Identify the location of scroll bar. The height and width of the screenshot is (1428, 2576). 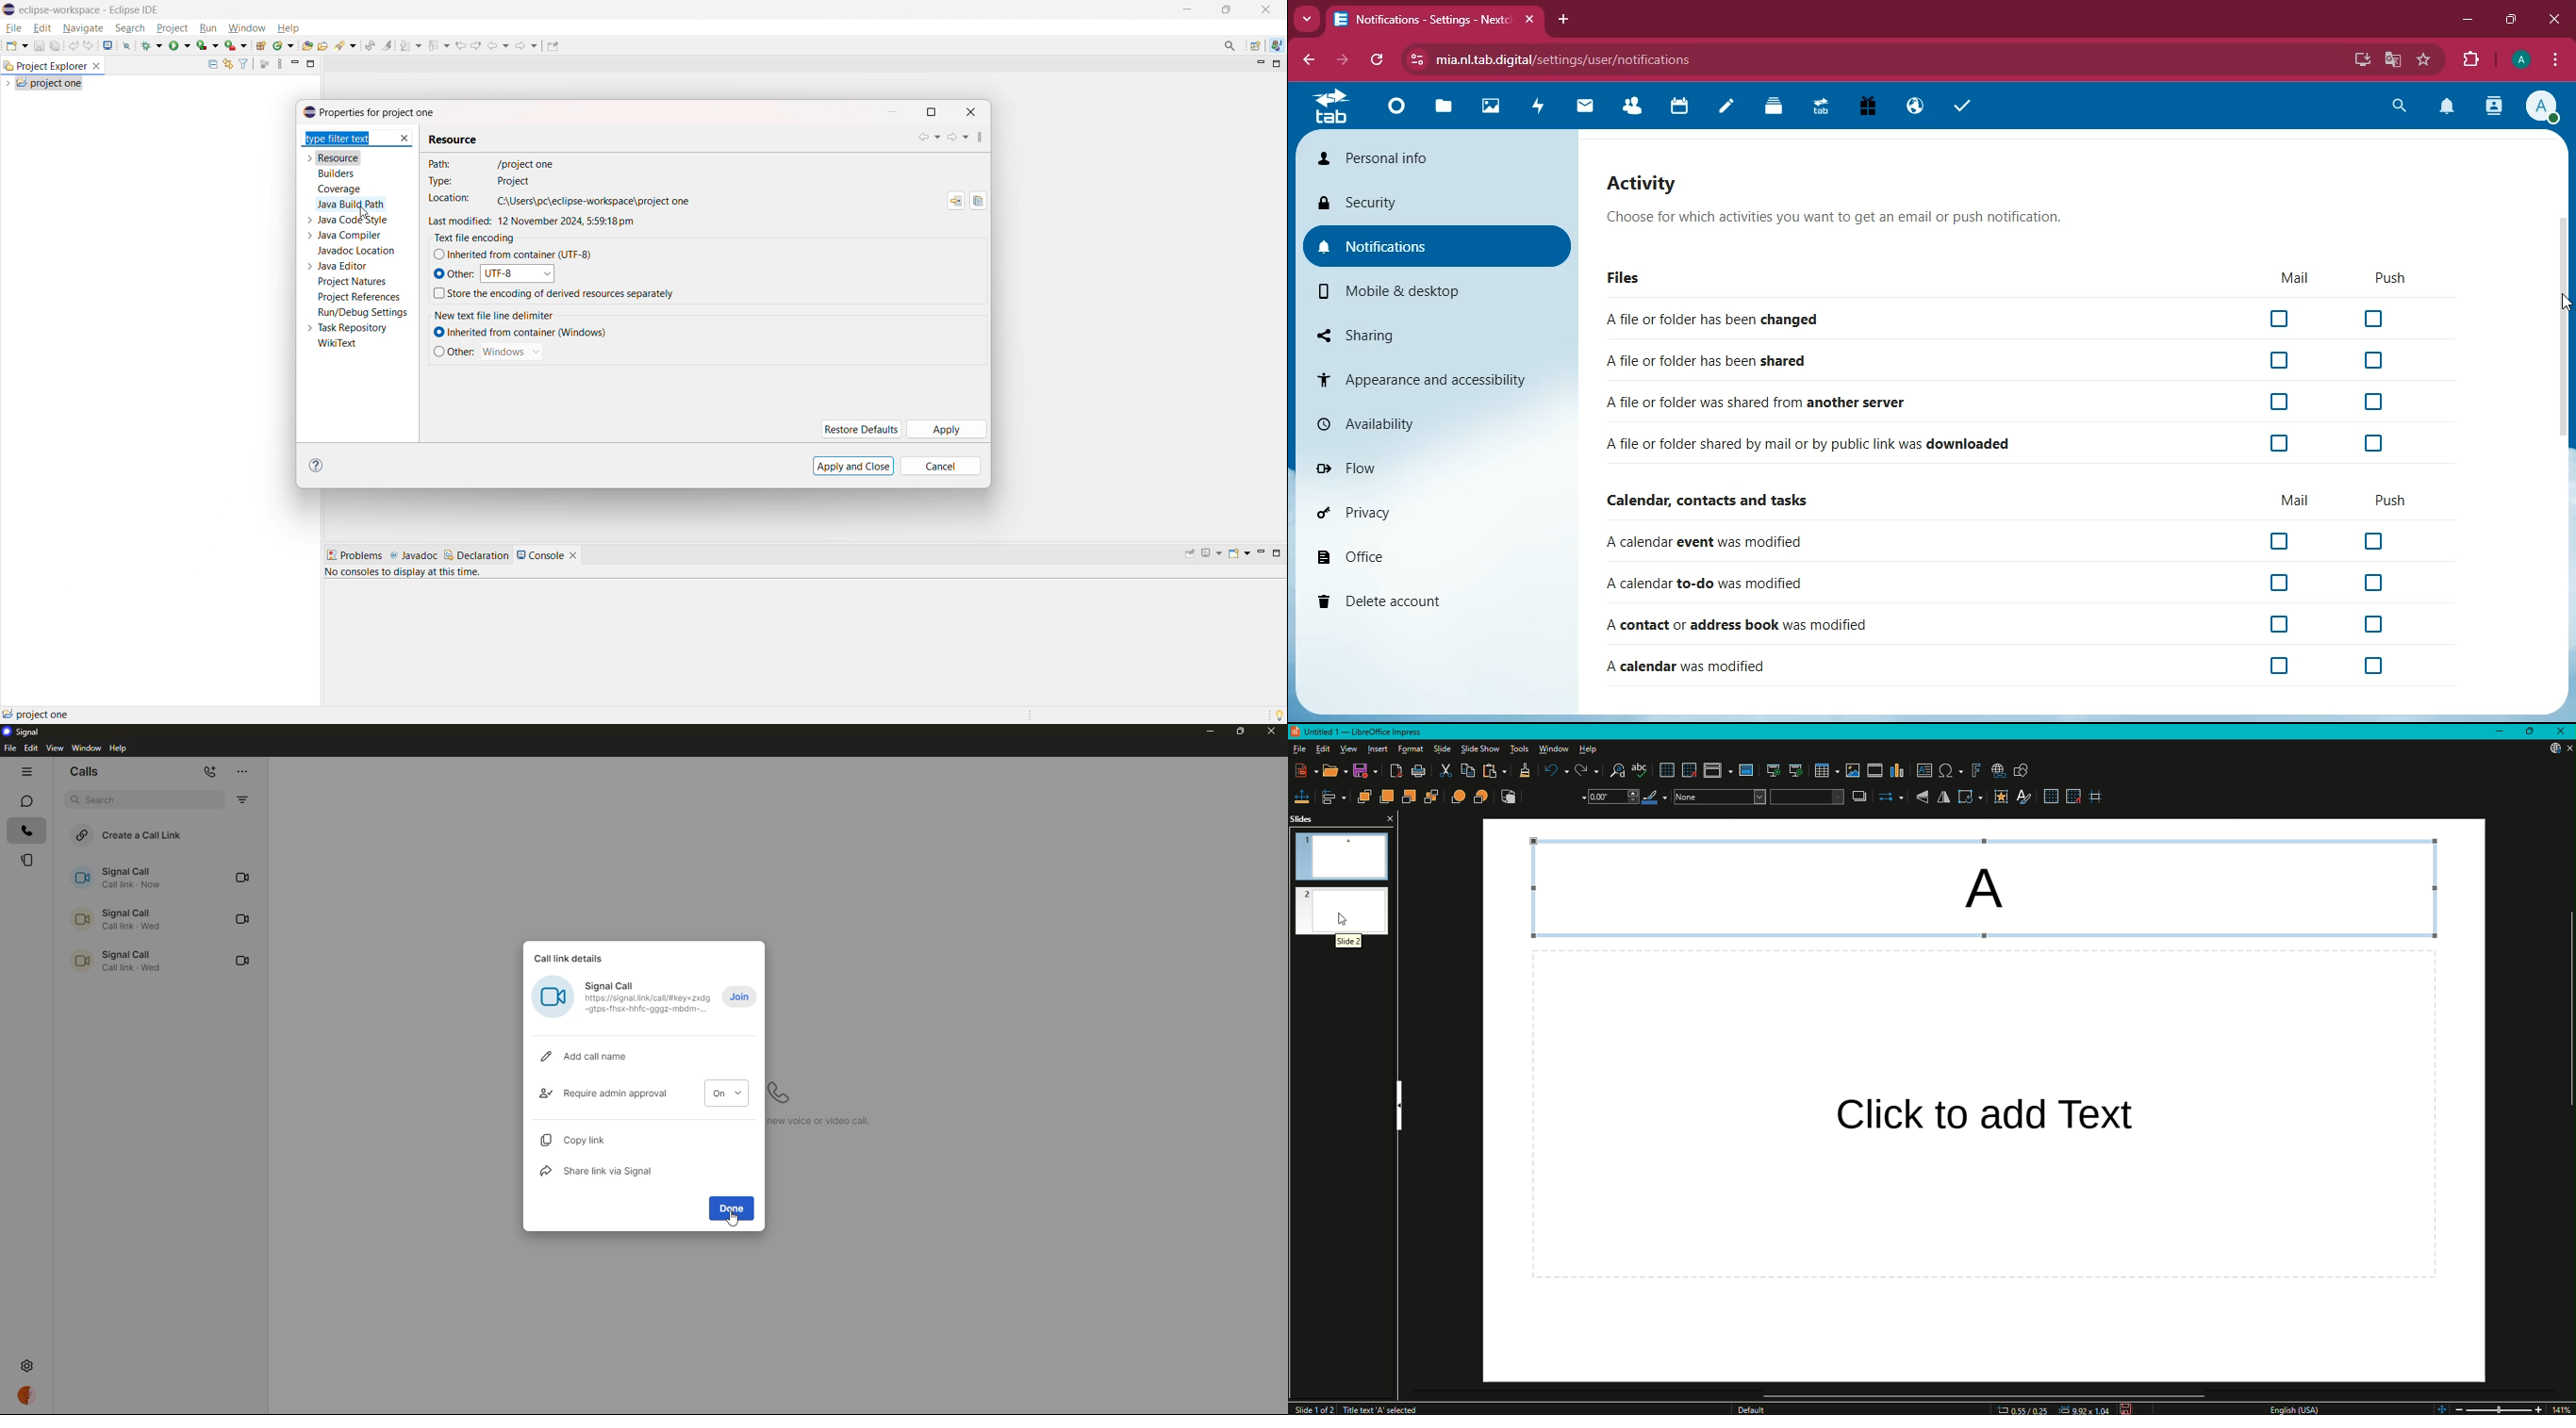
(2560, 323).